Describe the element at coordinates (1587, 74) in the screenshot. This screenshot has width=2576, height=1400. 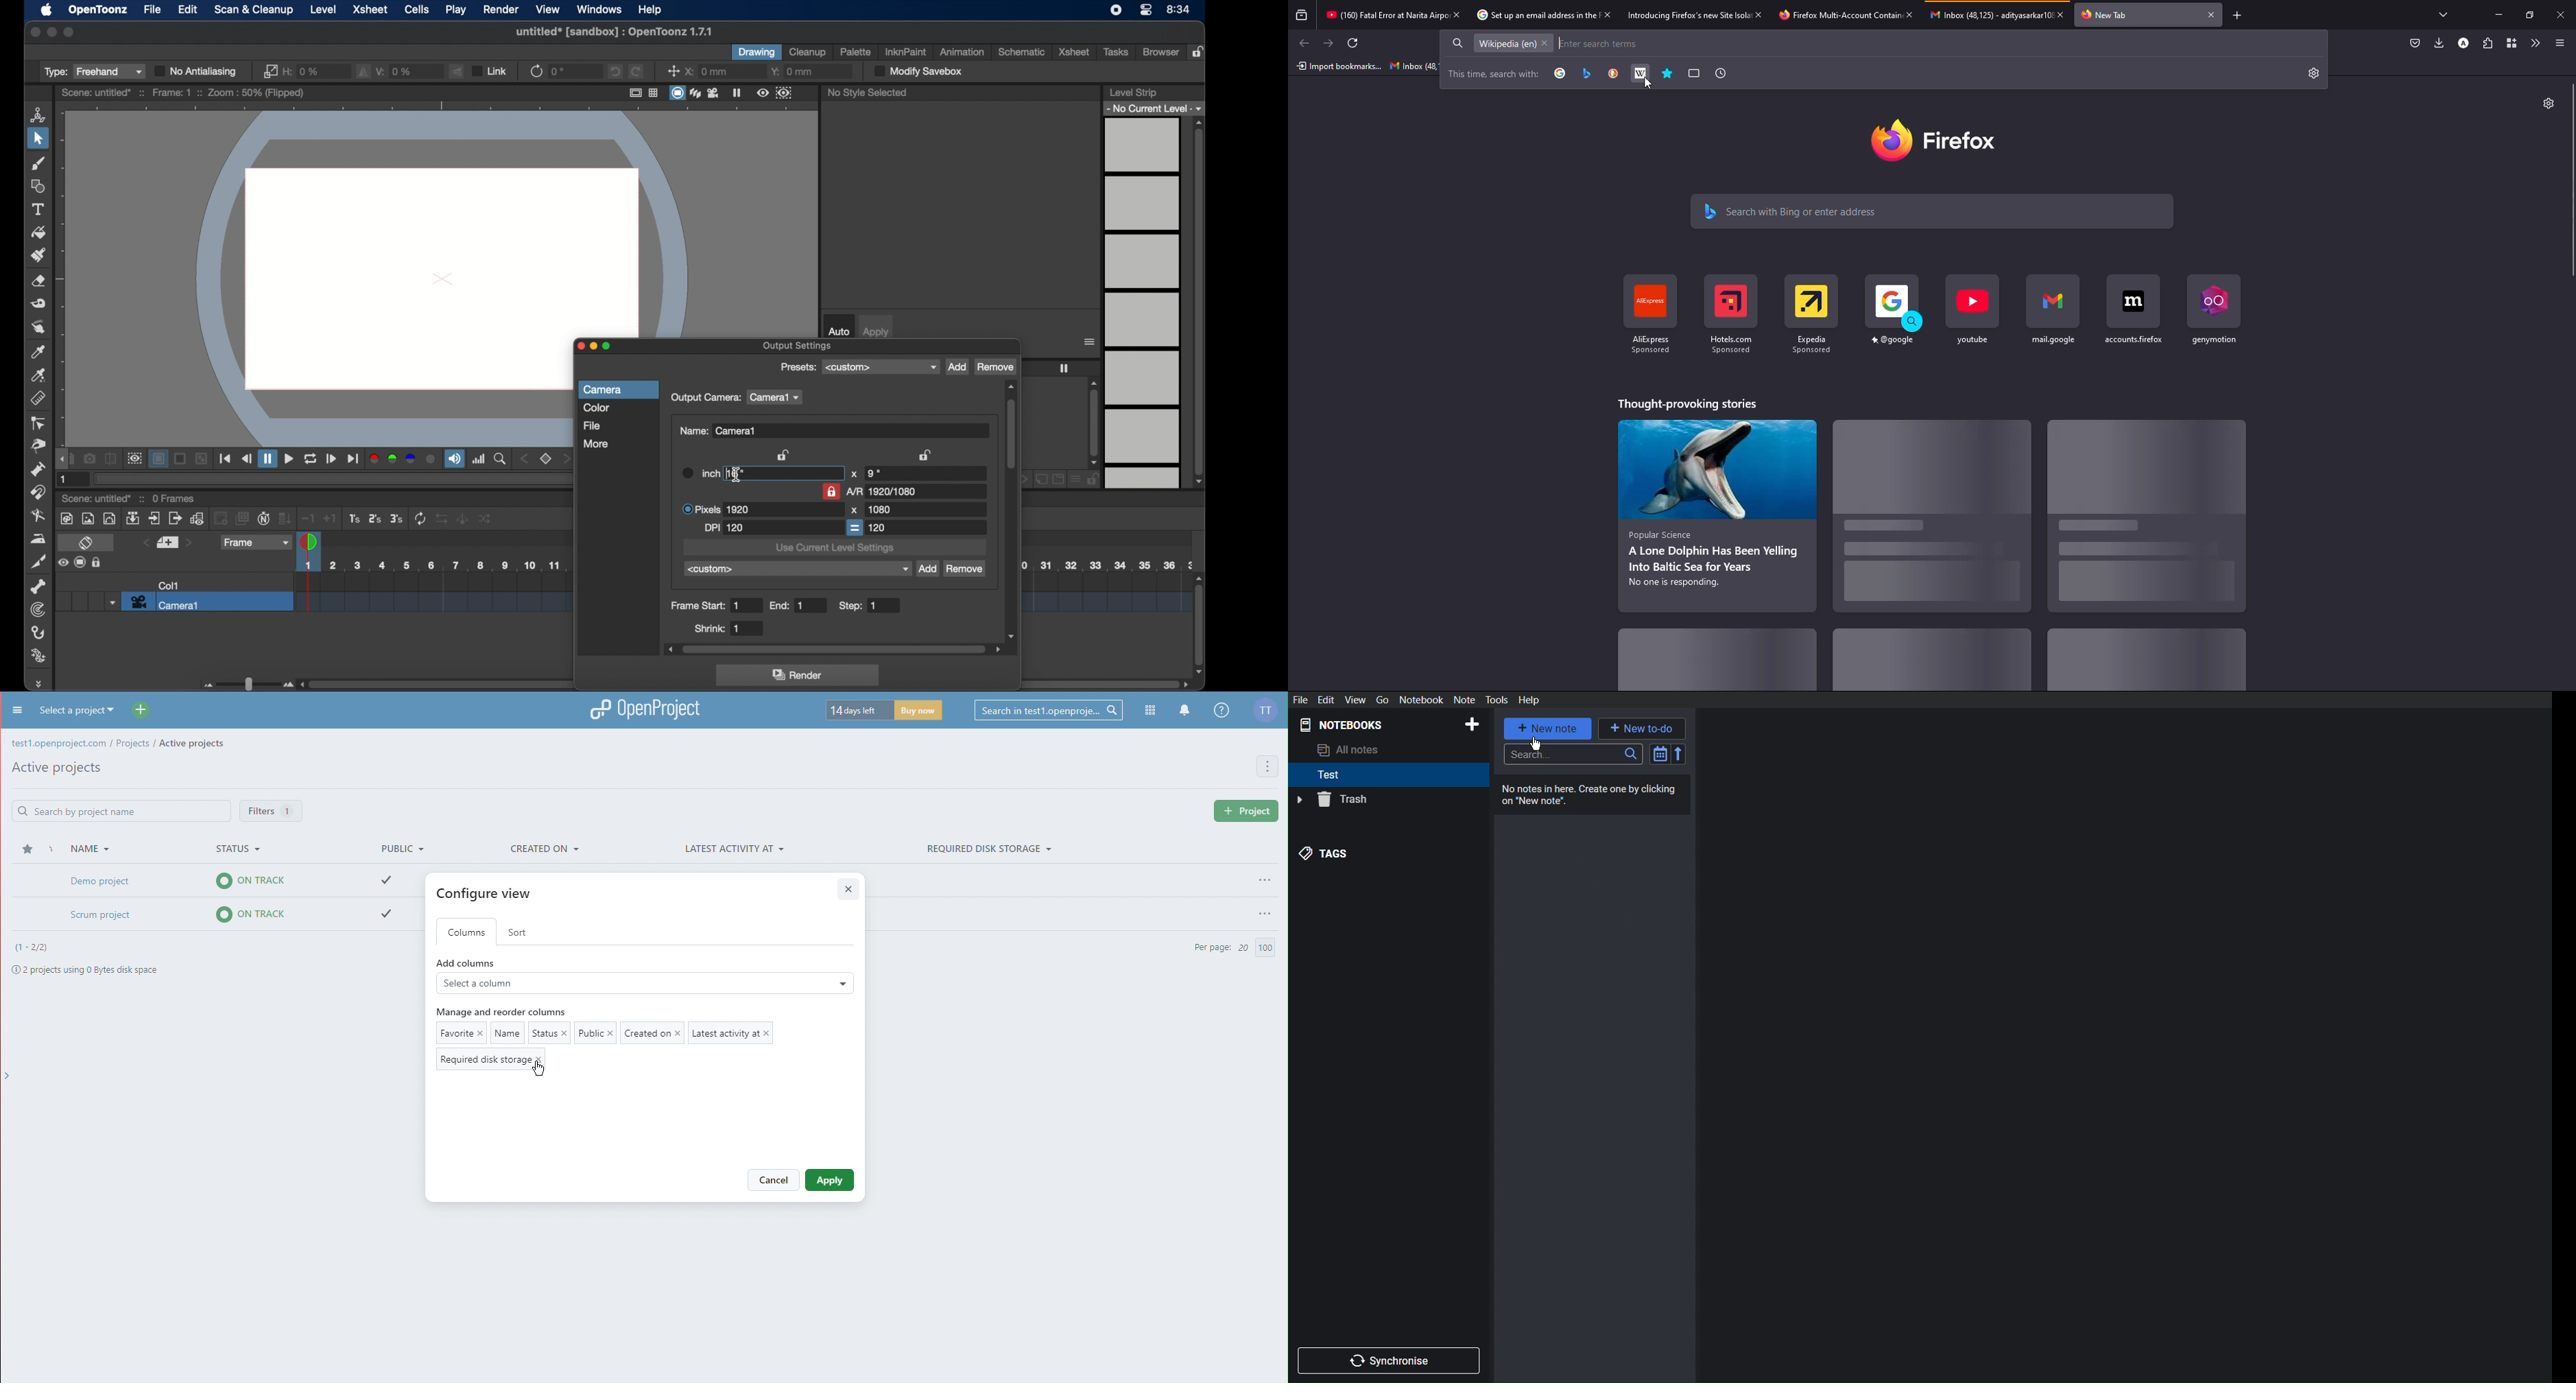
I see `bing` at that location.